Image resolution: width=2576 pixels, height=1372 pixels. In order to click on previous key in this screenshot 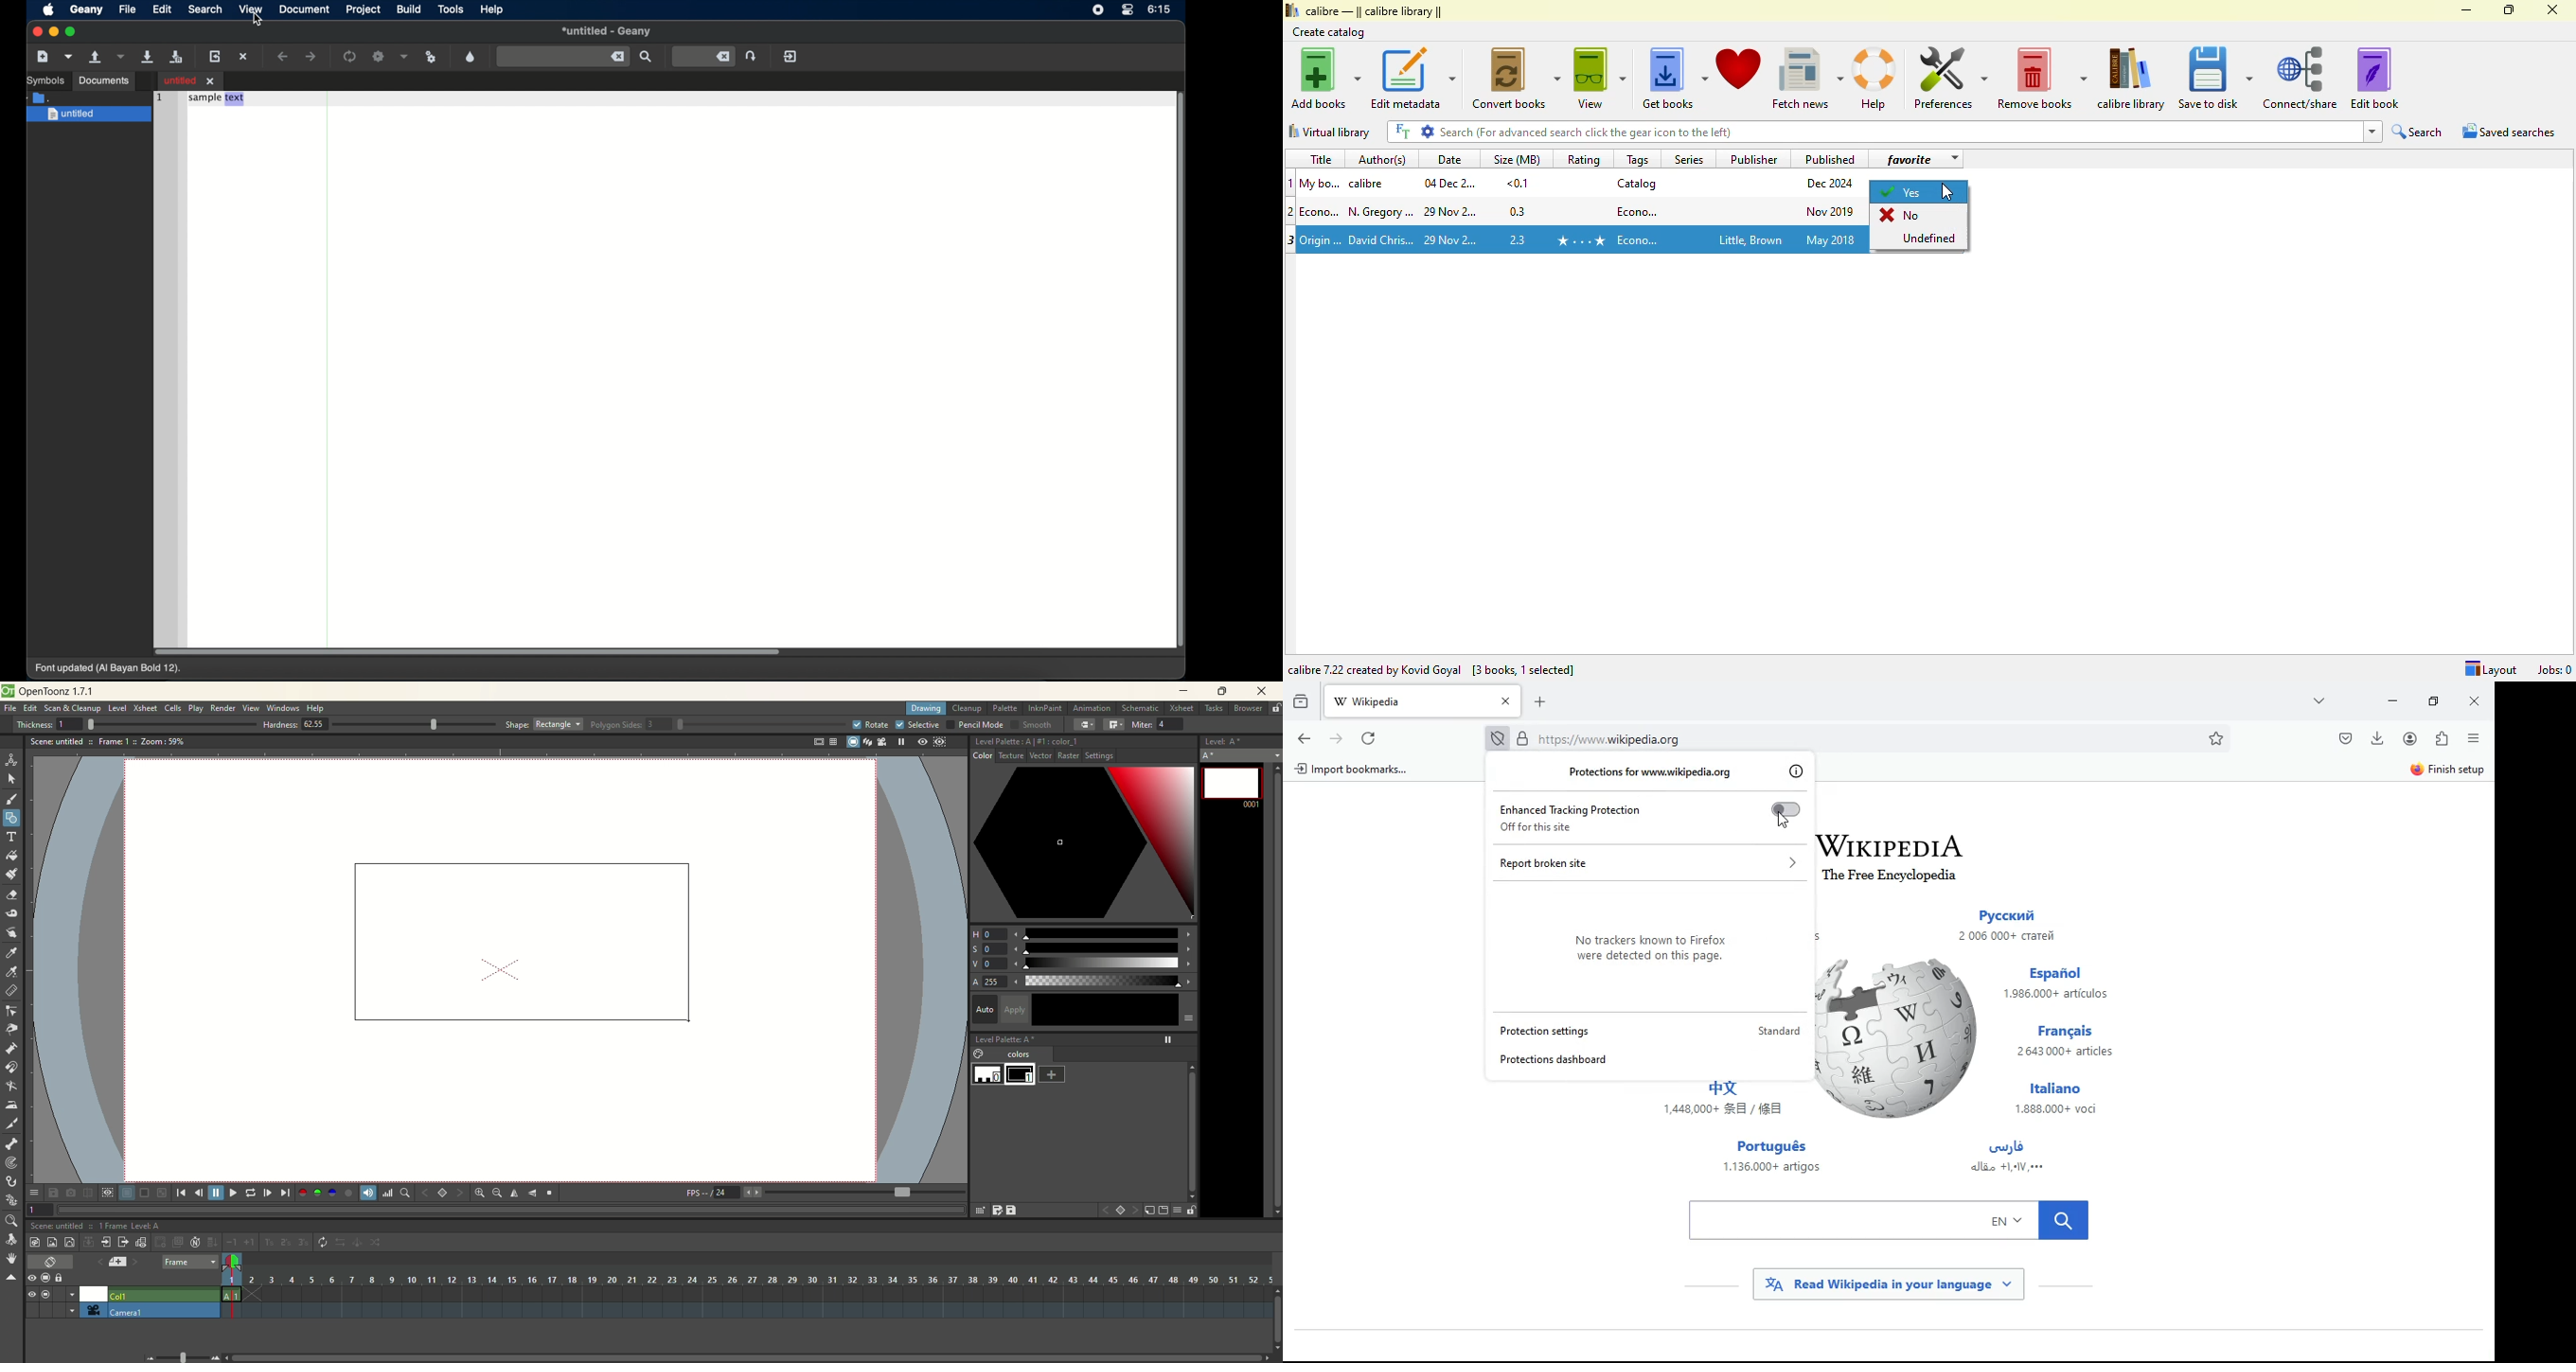, I will do `click(1105, 1212)`.